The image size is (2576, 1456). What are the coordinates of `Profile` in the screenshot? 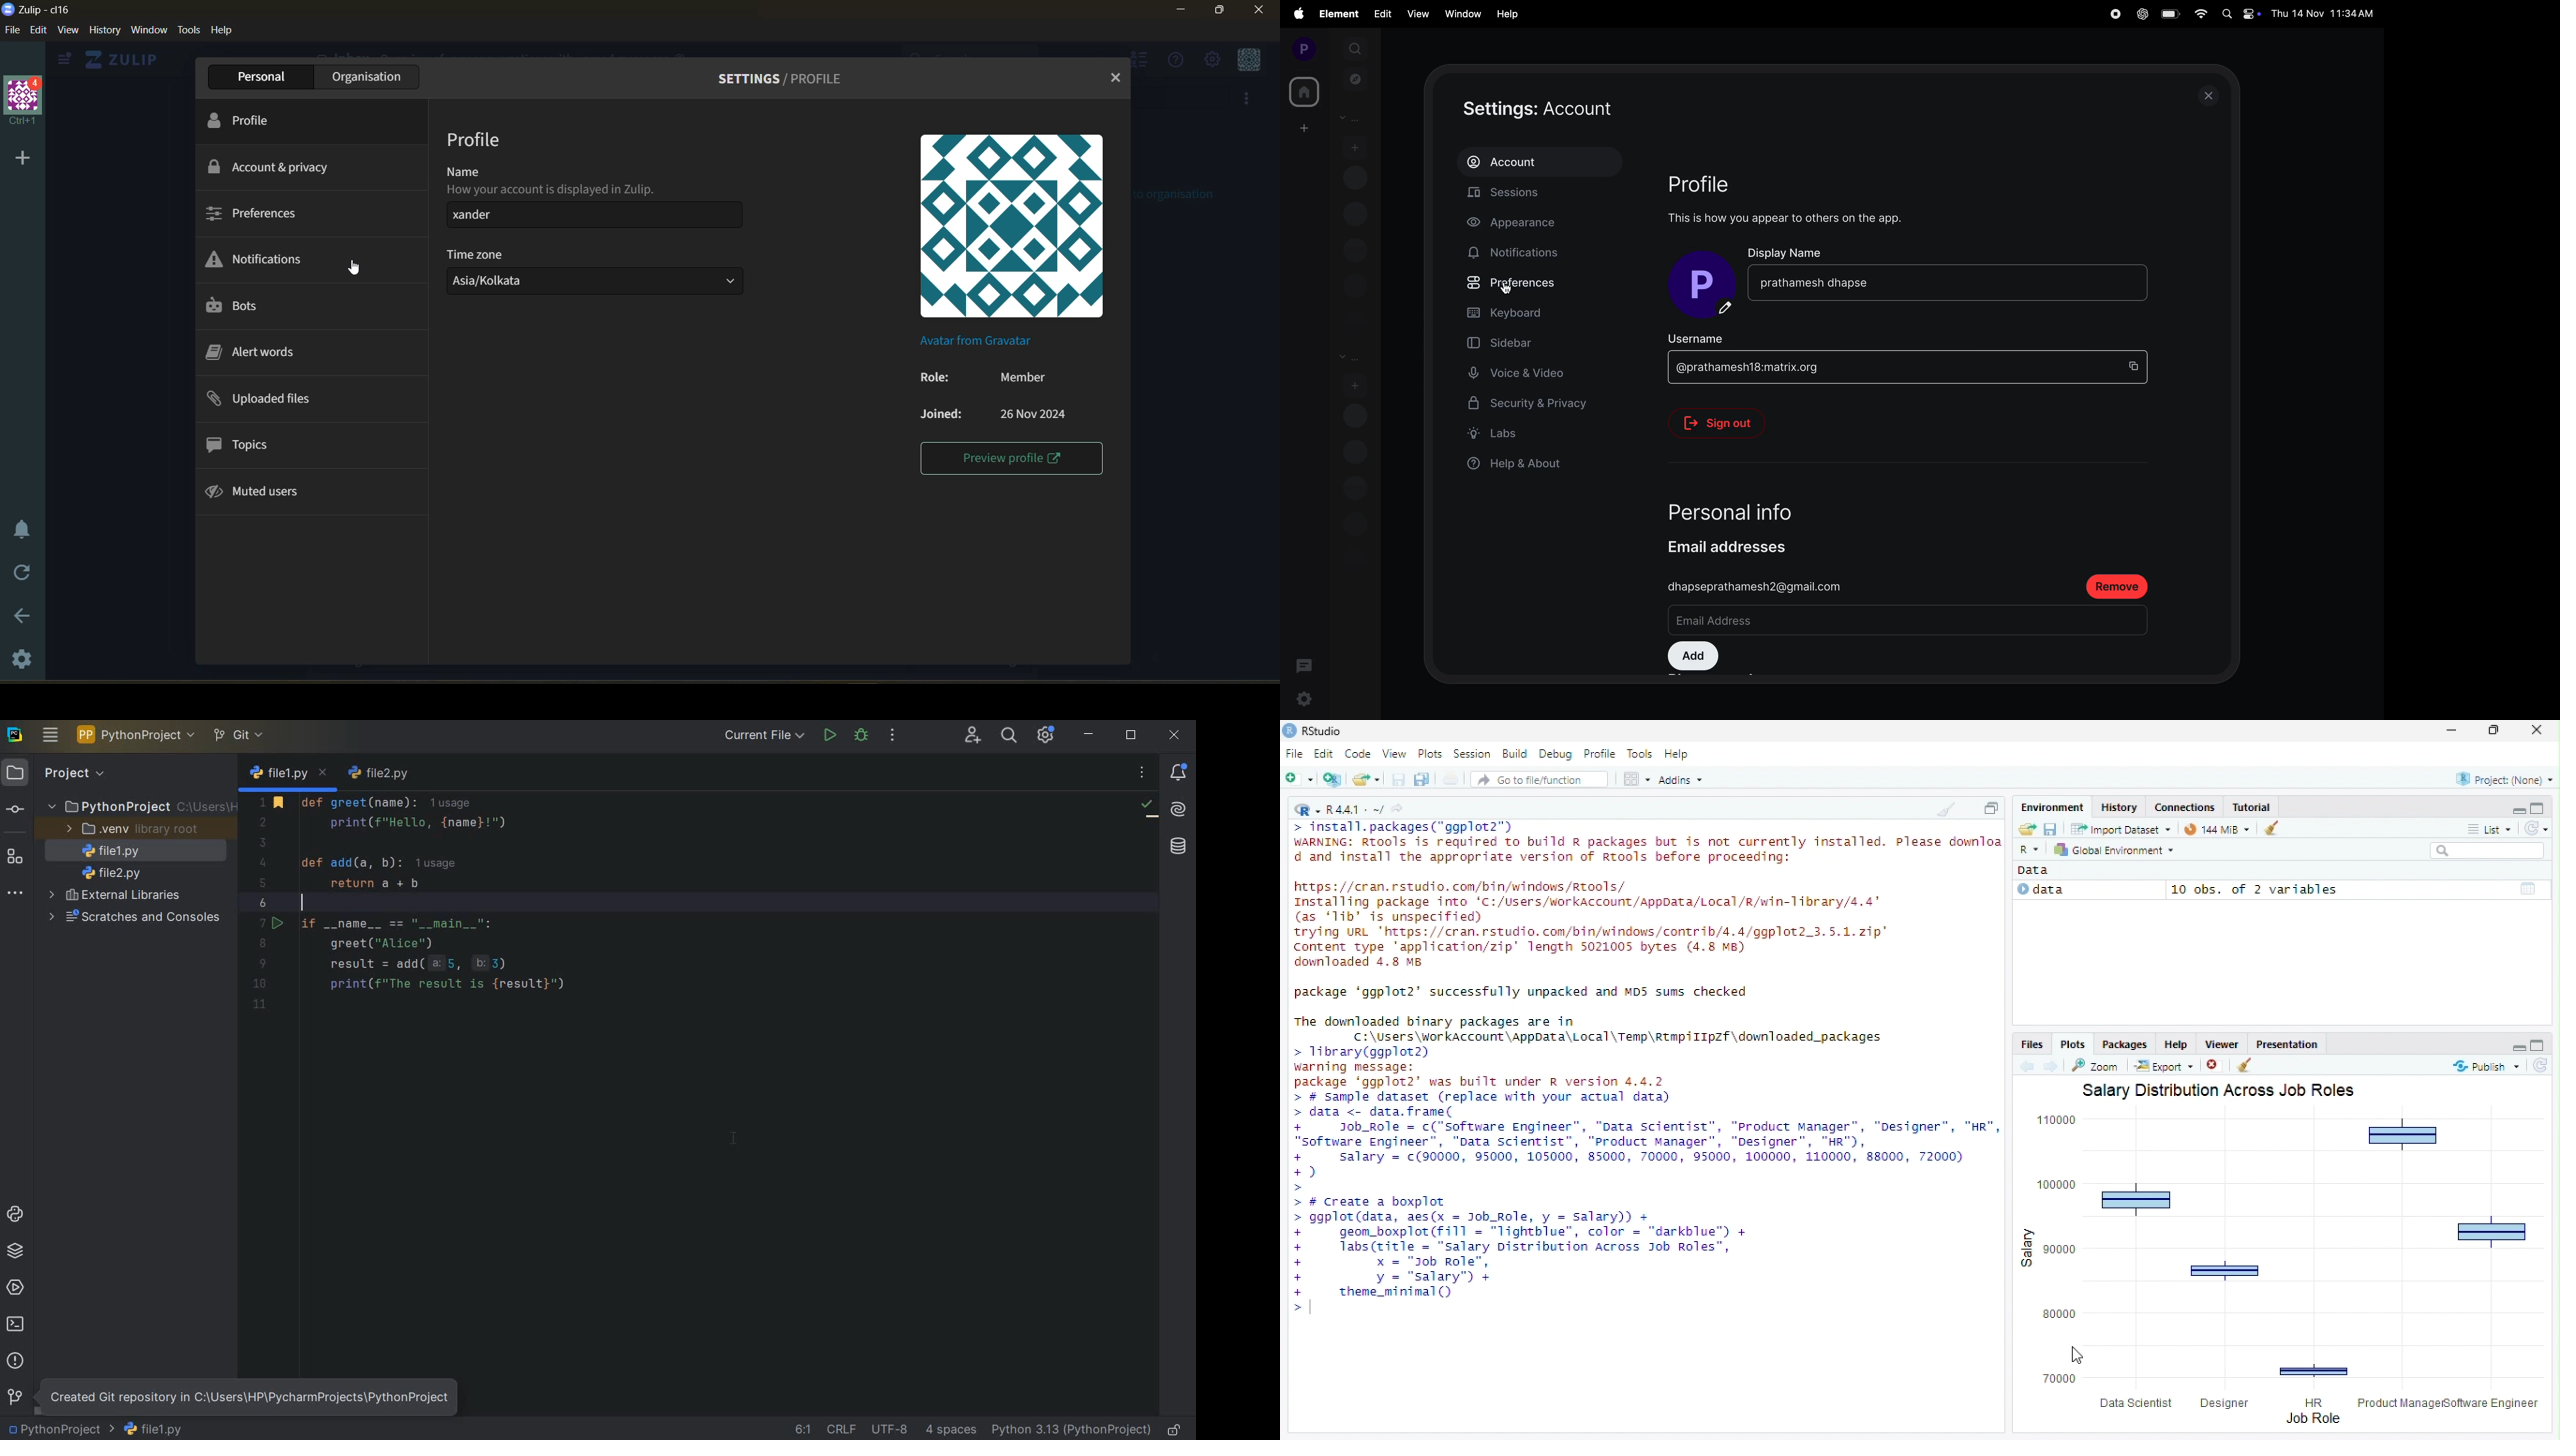 It's located at (1600, 754).